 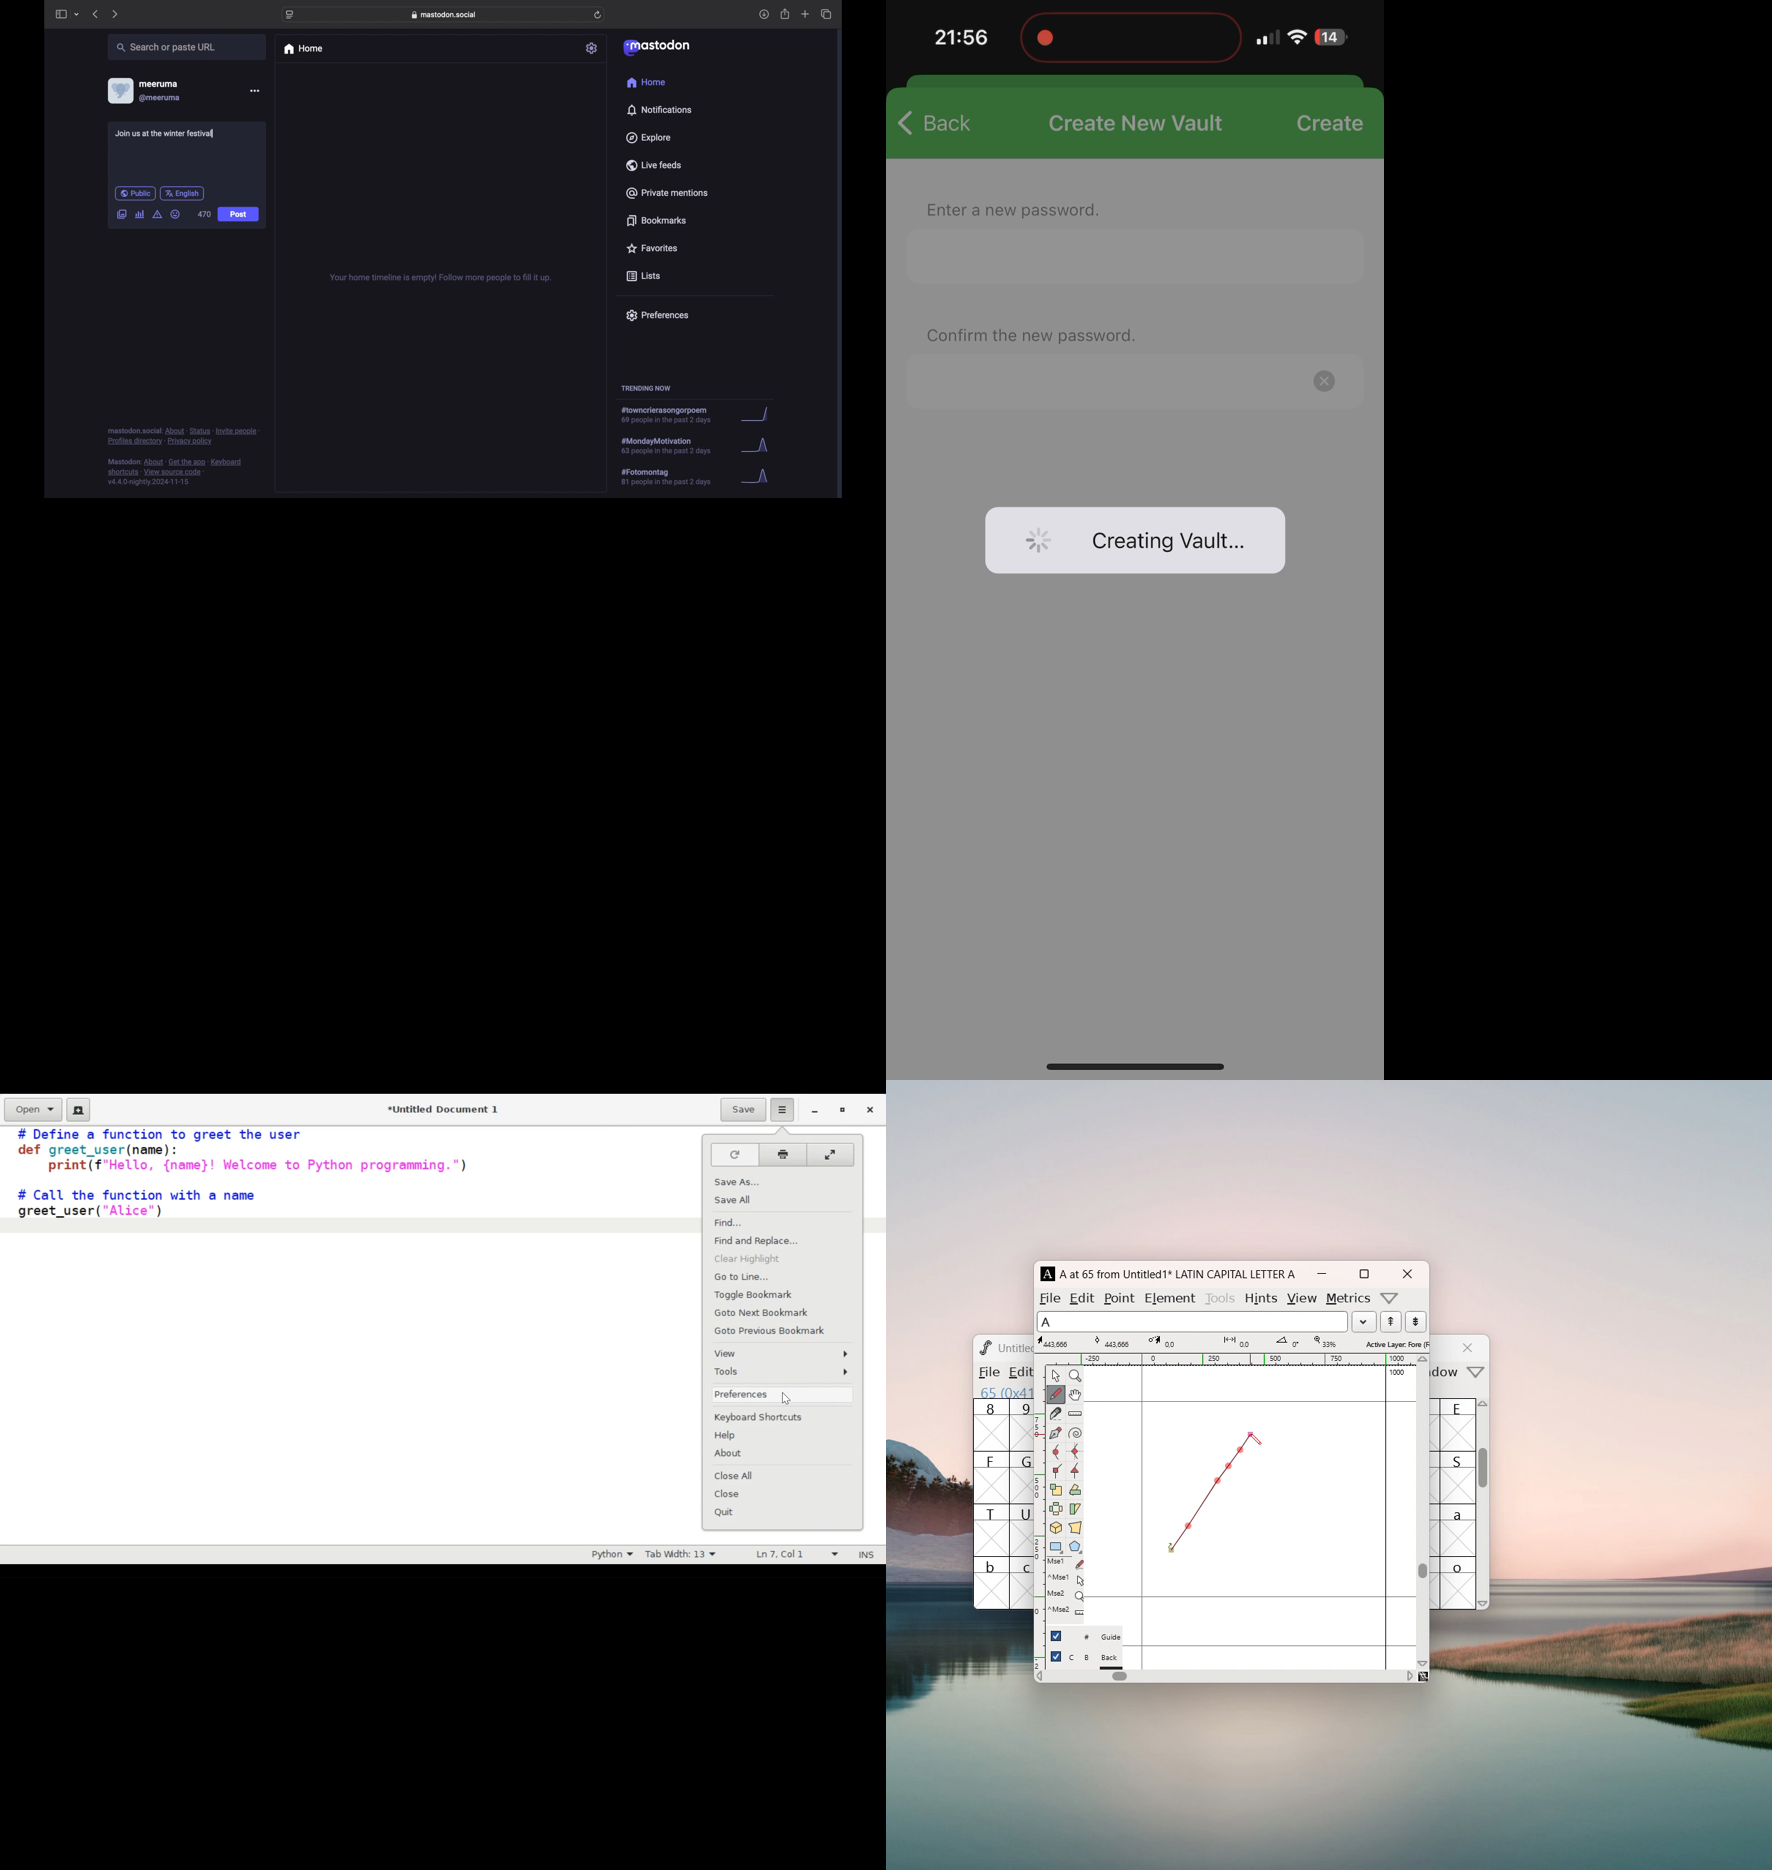 I want to click on logo, so click(x=984, y=1347).